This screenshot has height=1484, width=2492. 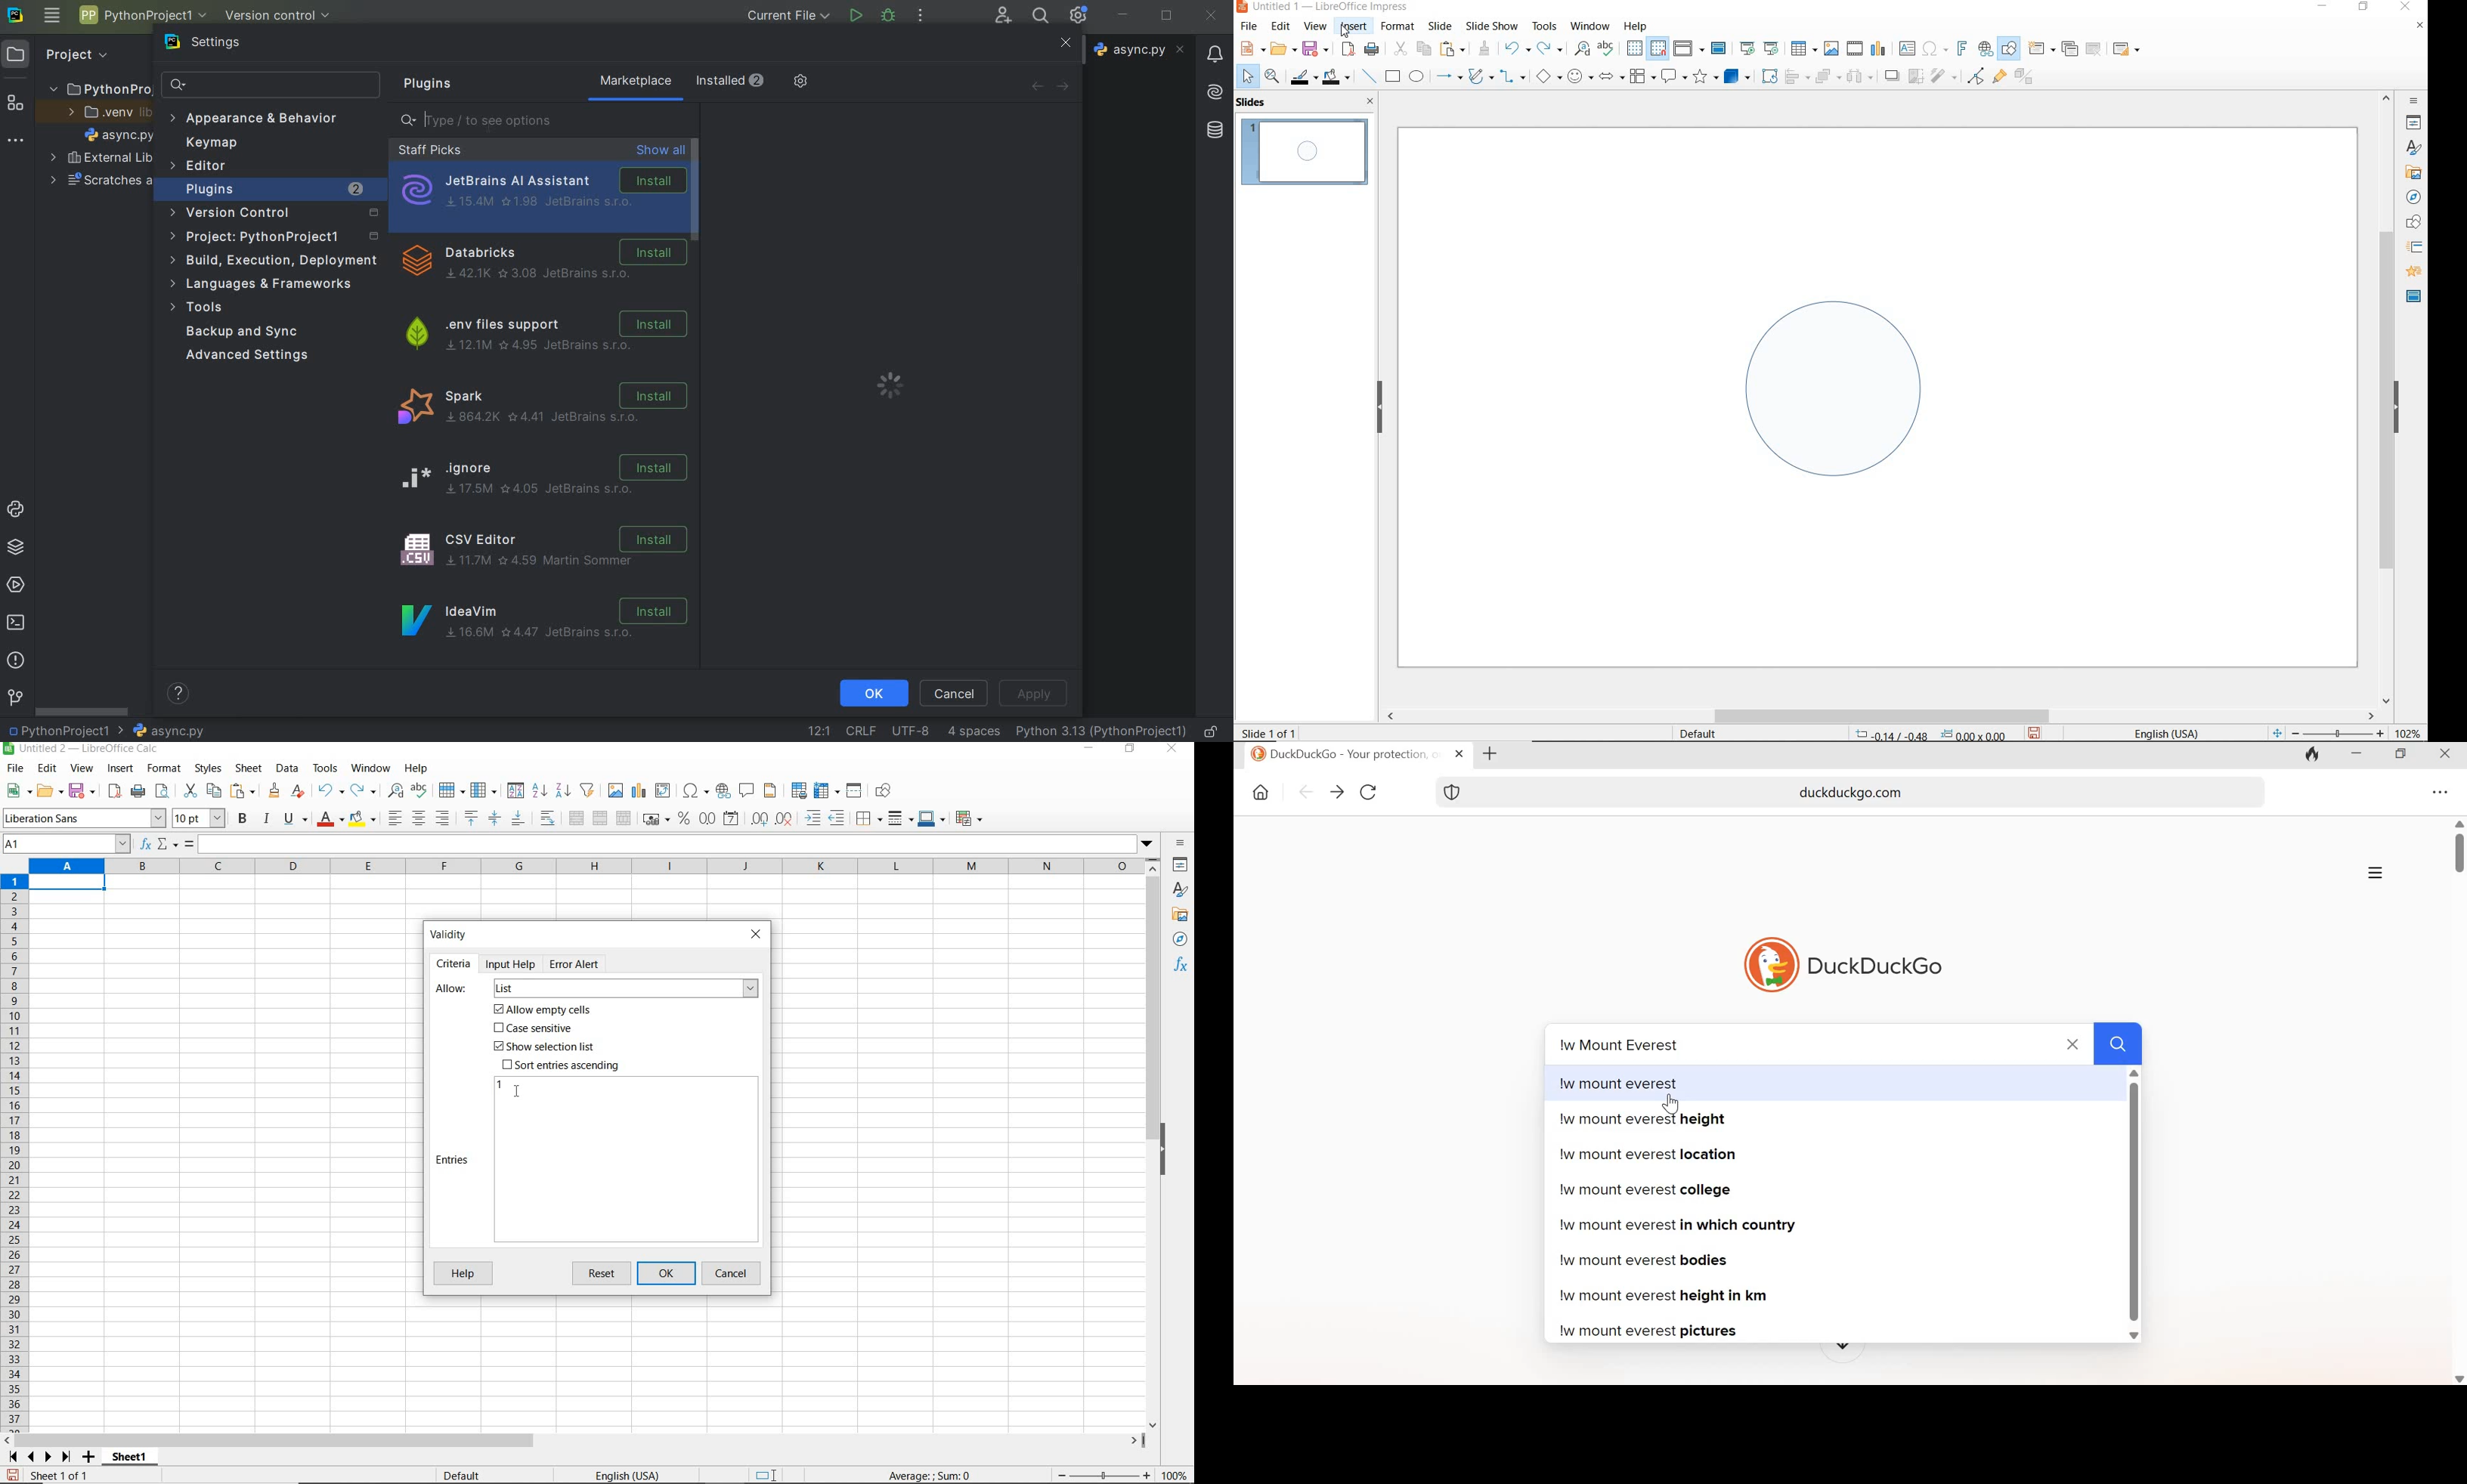 What do you see at coordinates (2009, 49) in the screenshot?
I see `show draw functions` at bounding box center [2009, 49].